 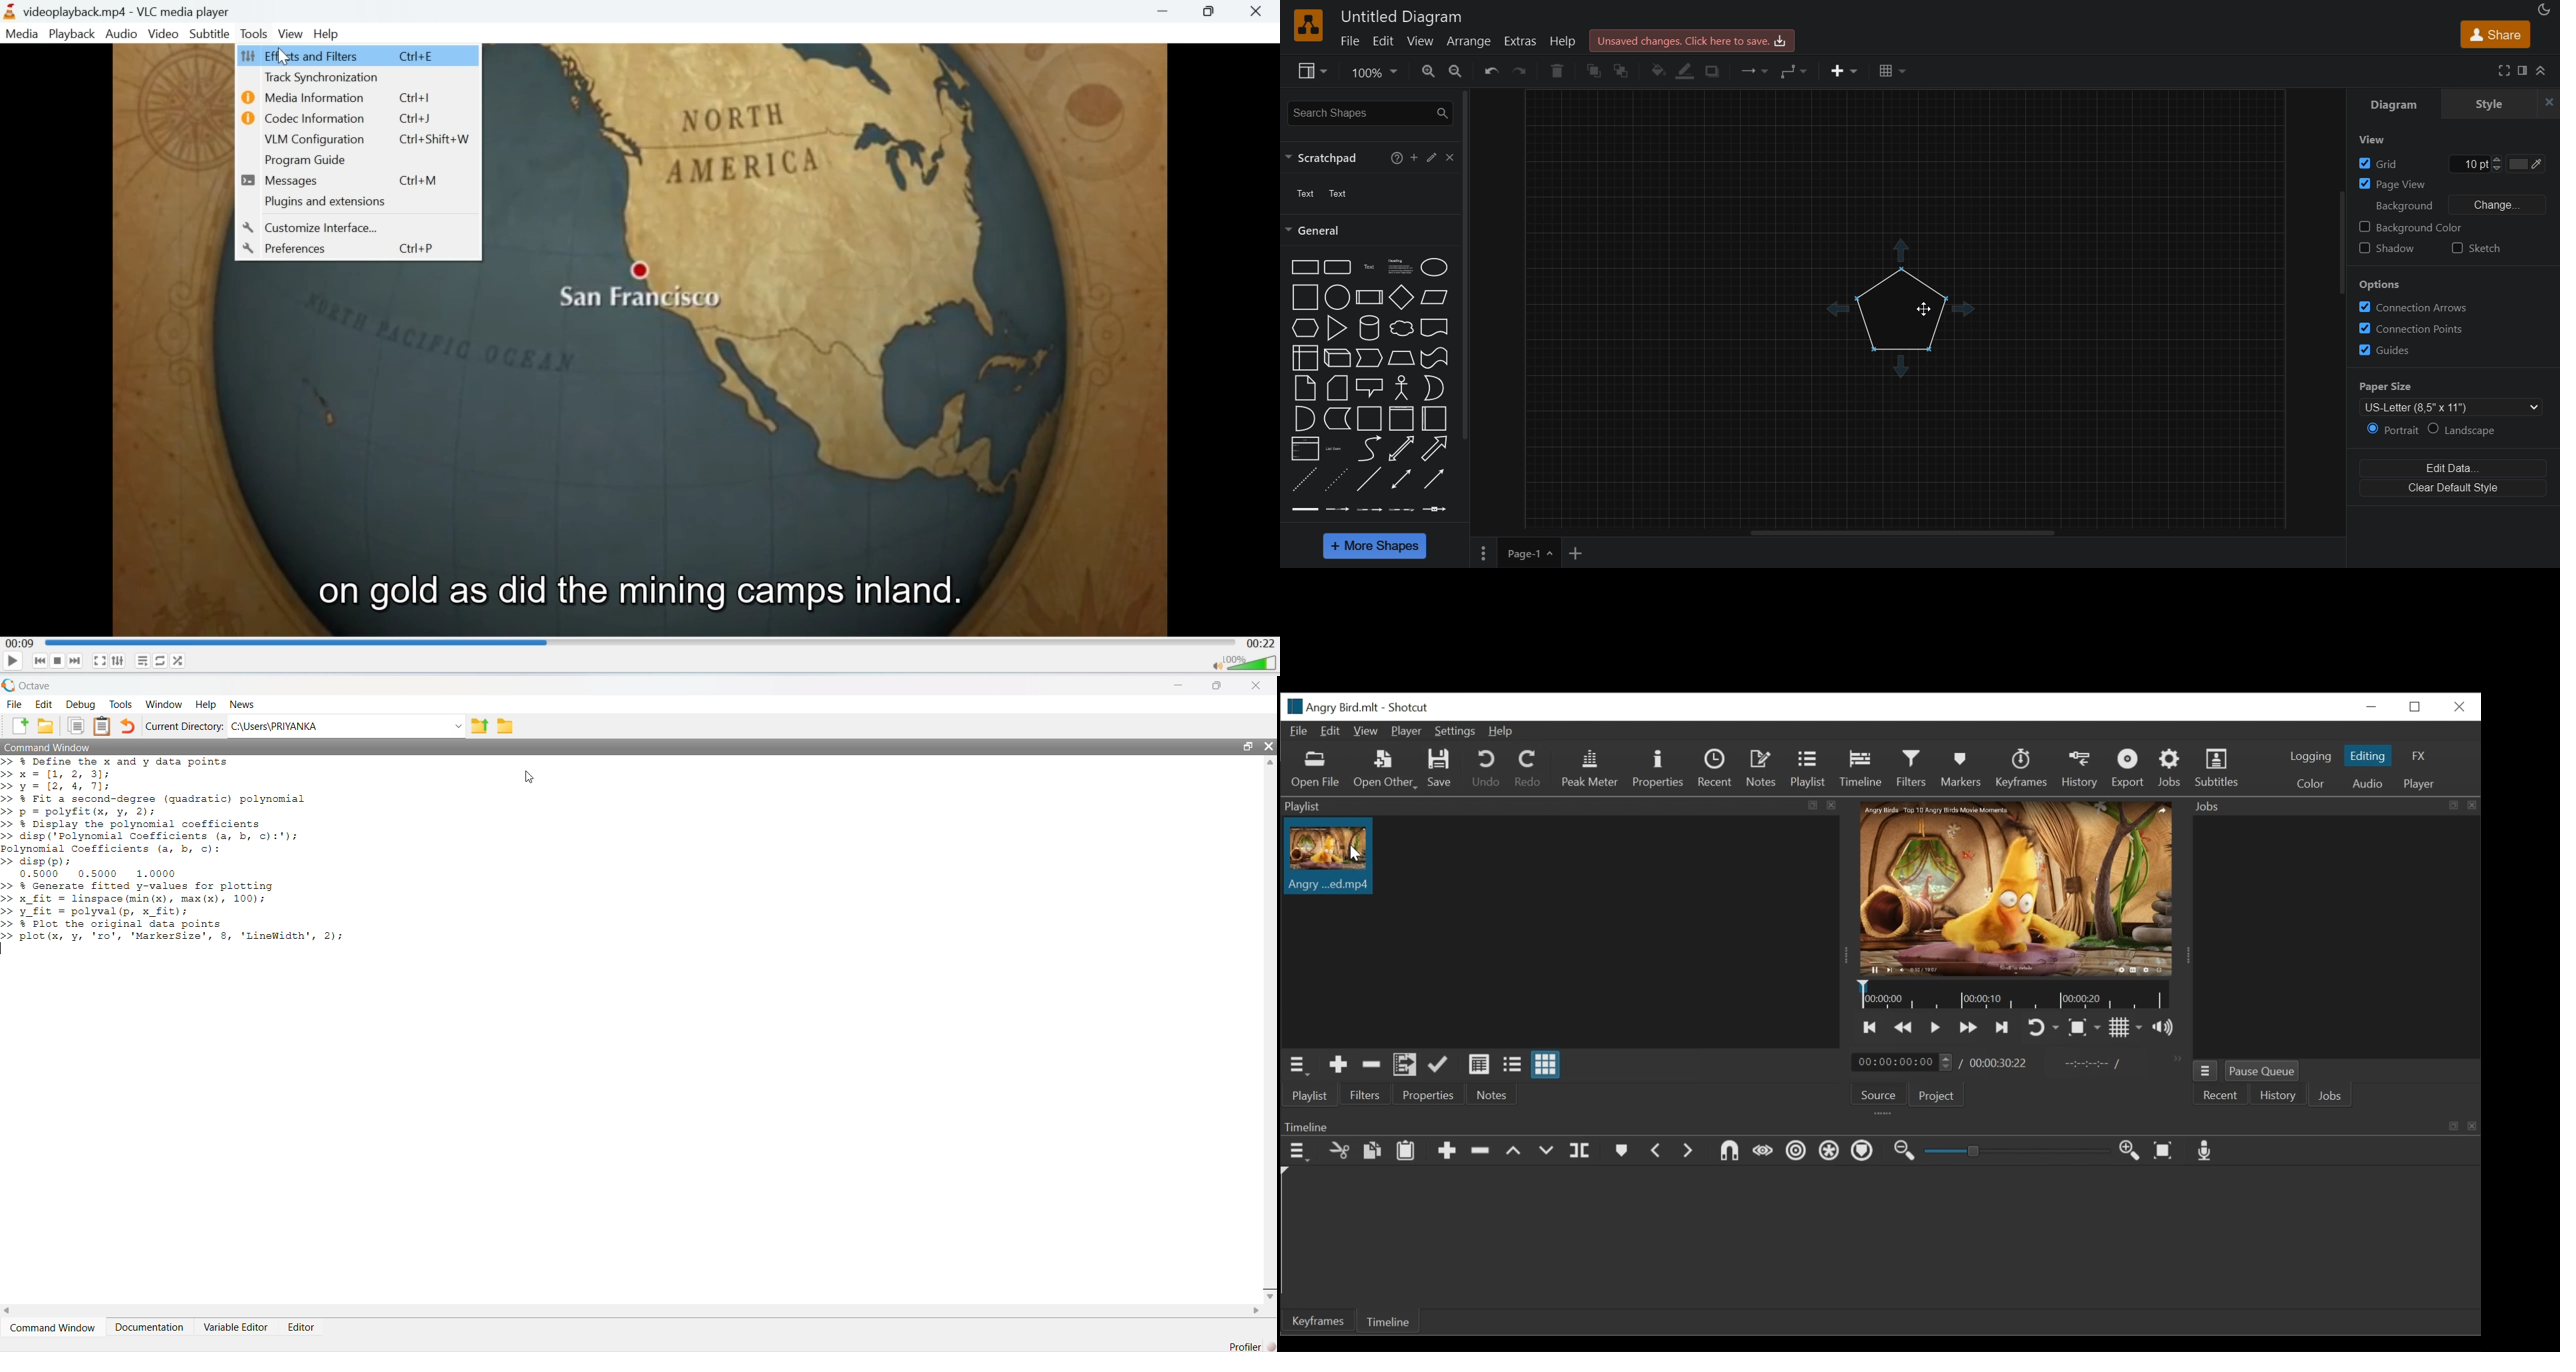 What do you see at coordinates (1796, 72) in the screenshot?
I see `waypoints` at bounding box center [1796, 72].